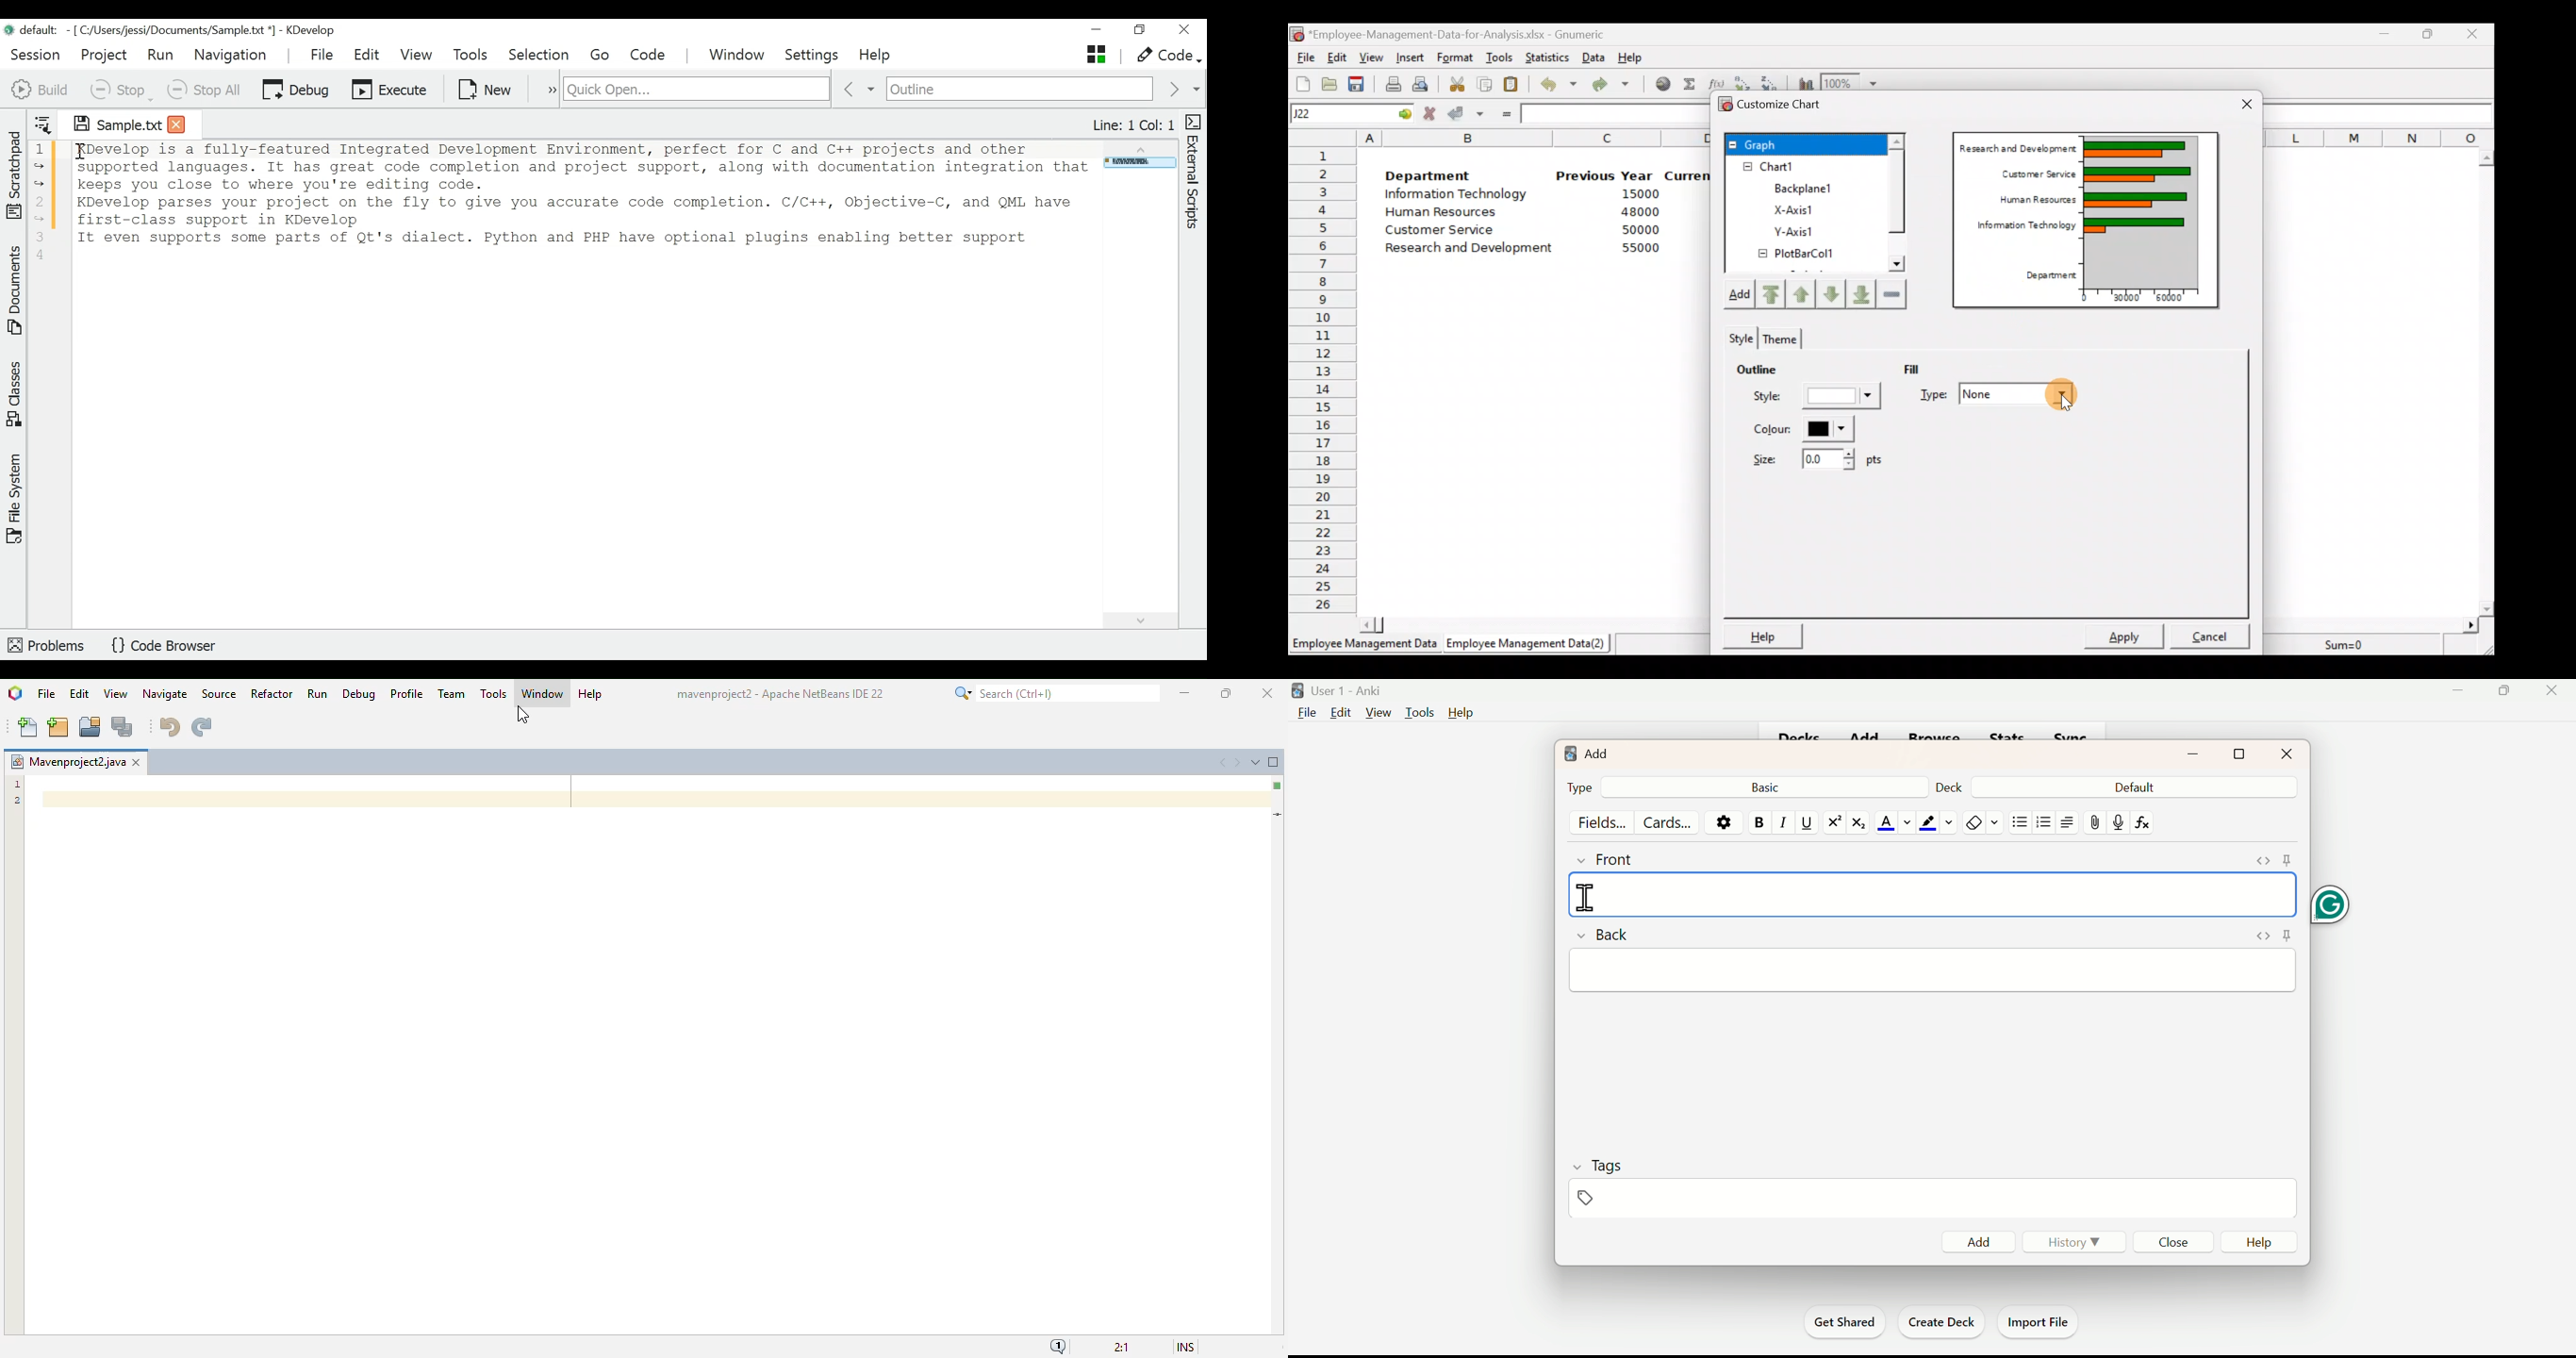 This screenshot has height=1372, width=2576. I want to click on Text Color, so click(1896, 820).